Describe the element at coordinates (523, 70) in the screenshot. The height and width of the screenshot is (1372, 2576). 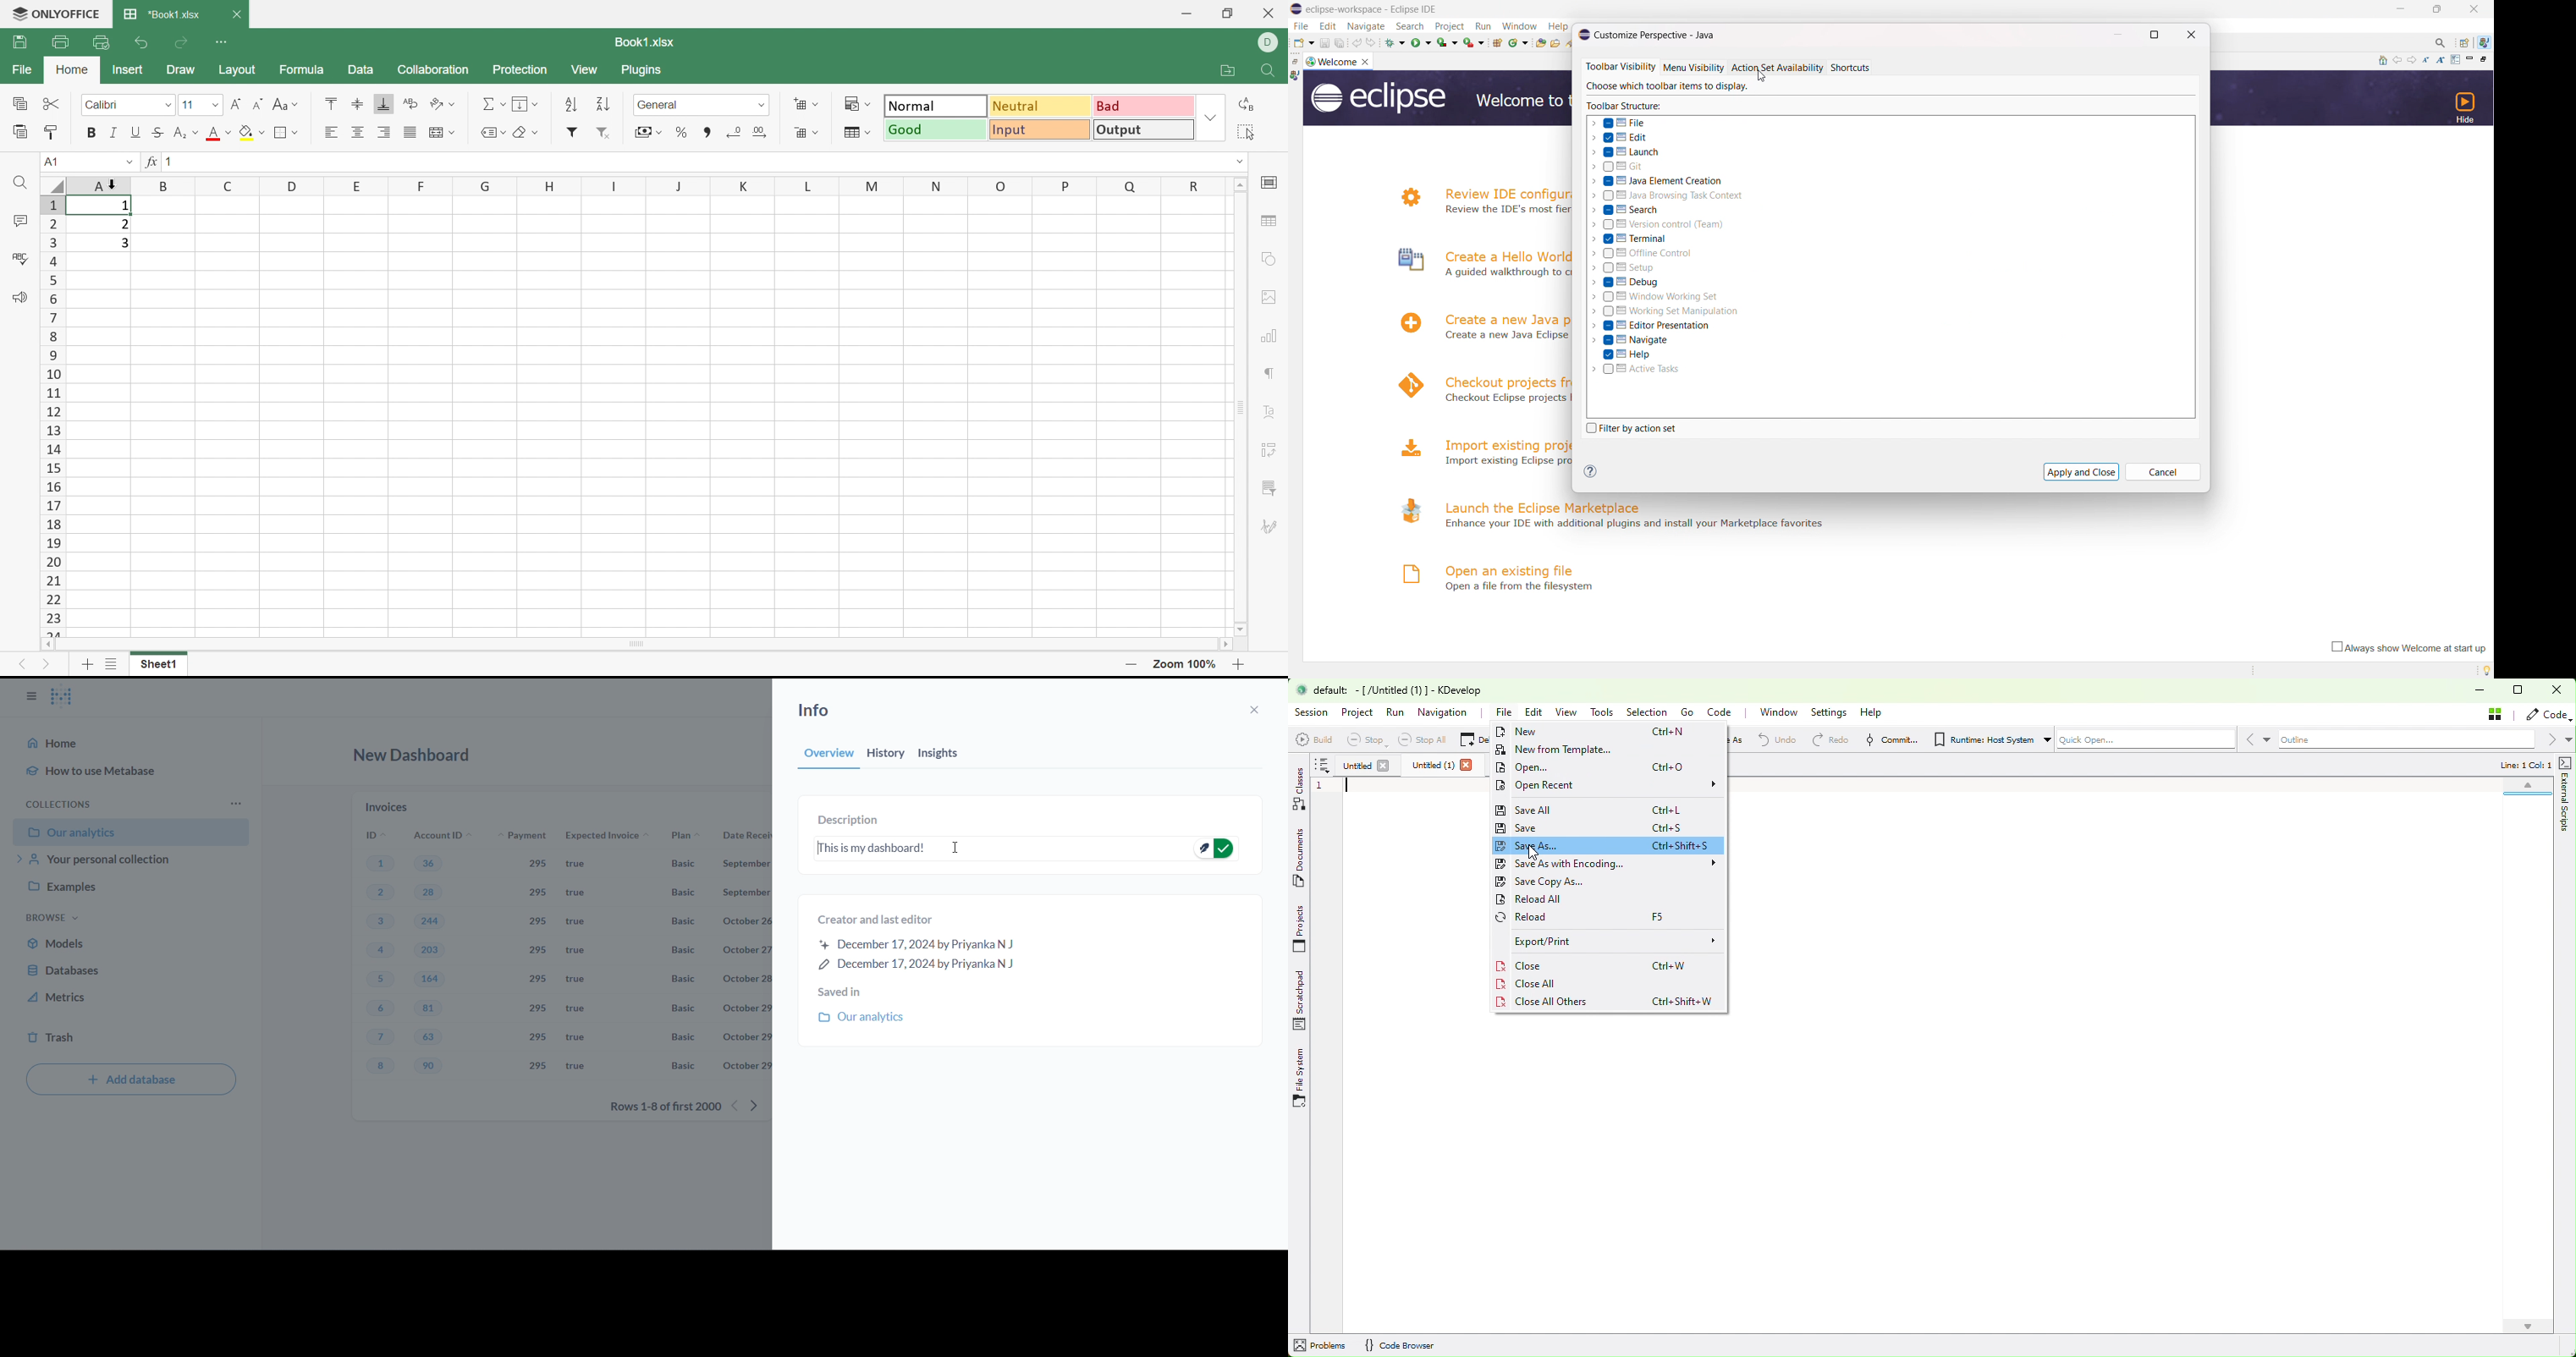
I see `Protection` at that location.